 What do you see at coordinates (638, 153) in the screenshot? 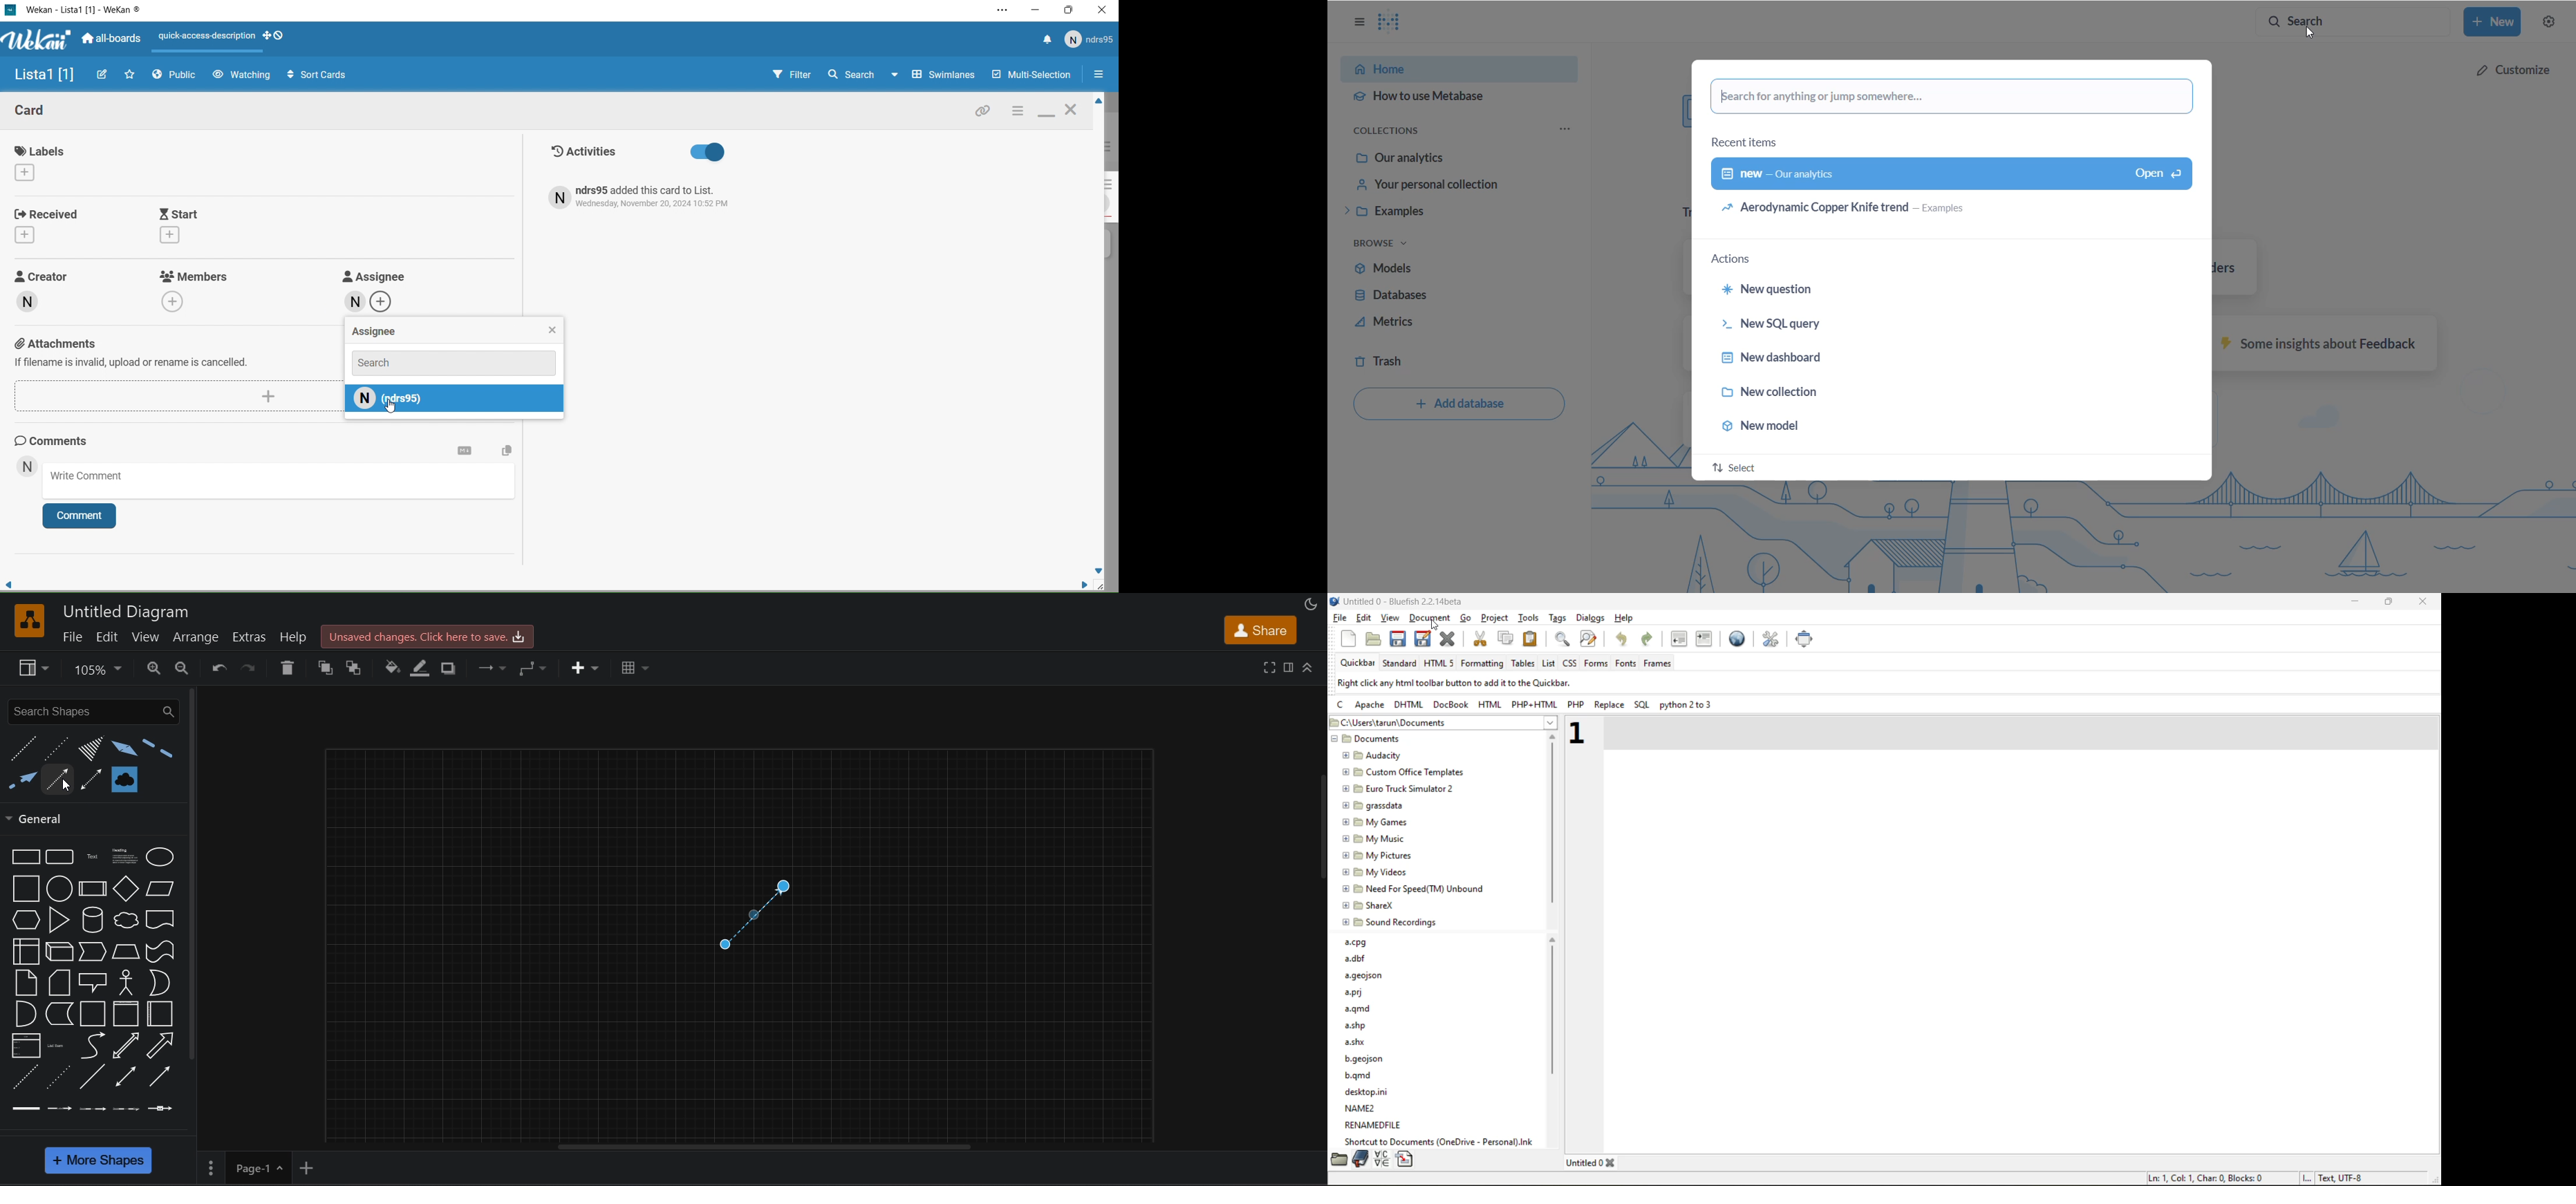
I see `Activities` at bounding box center [638, 153].